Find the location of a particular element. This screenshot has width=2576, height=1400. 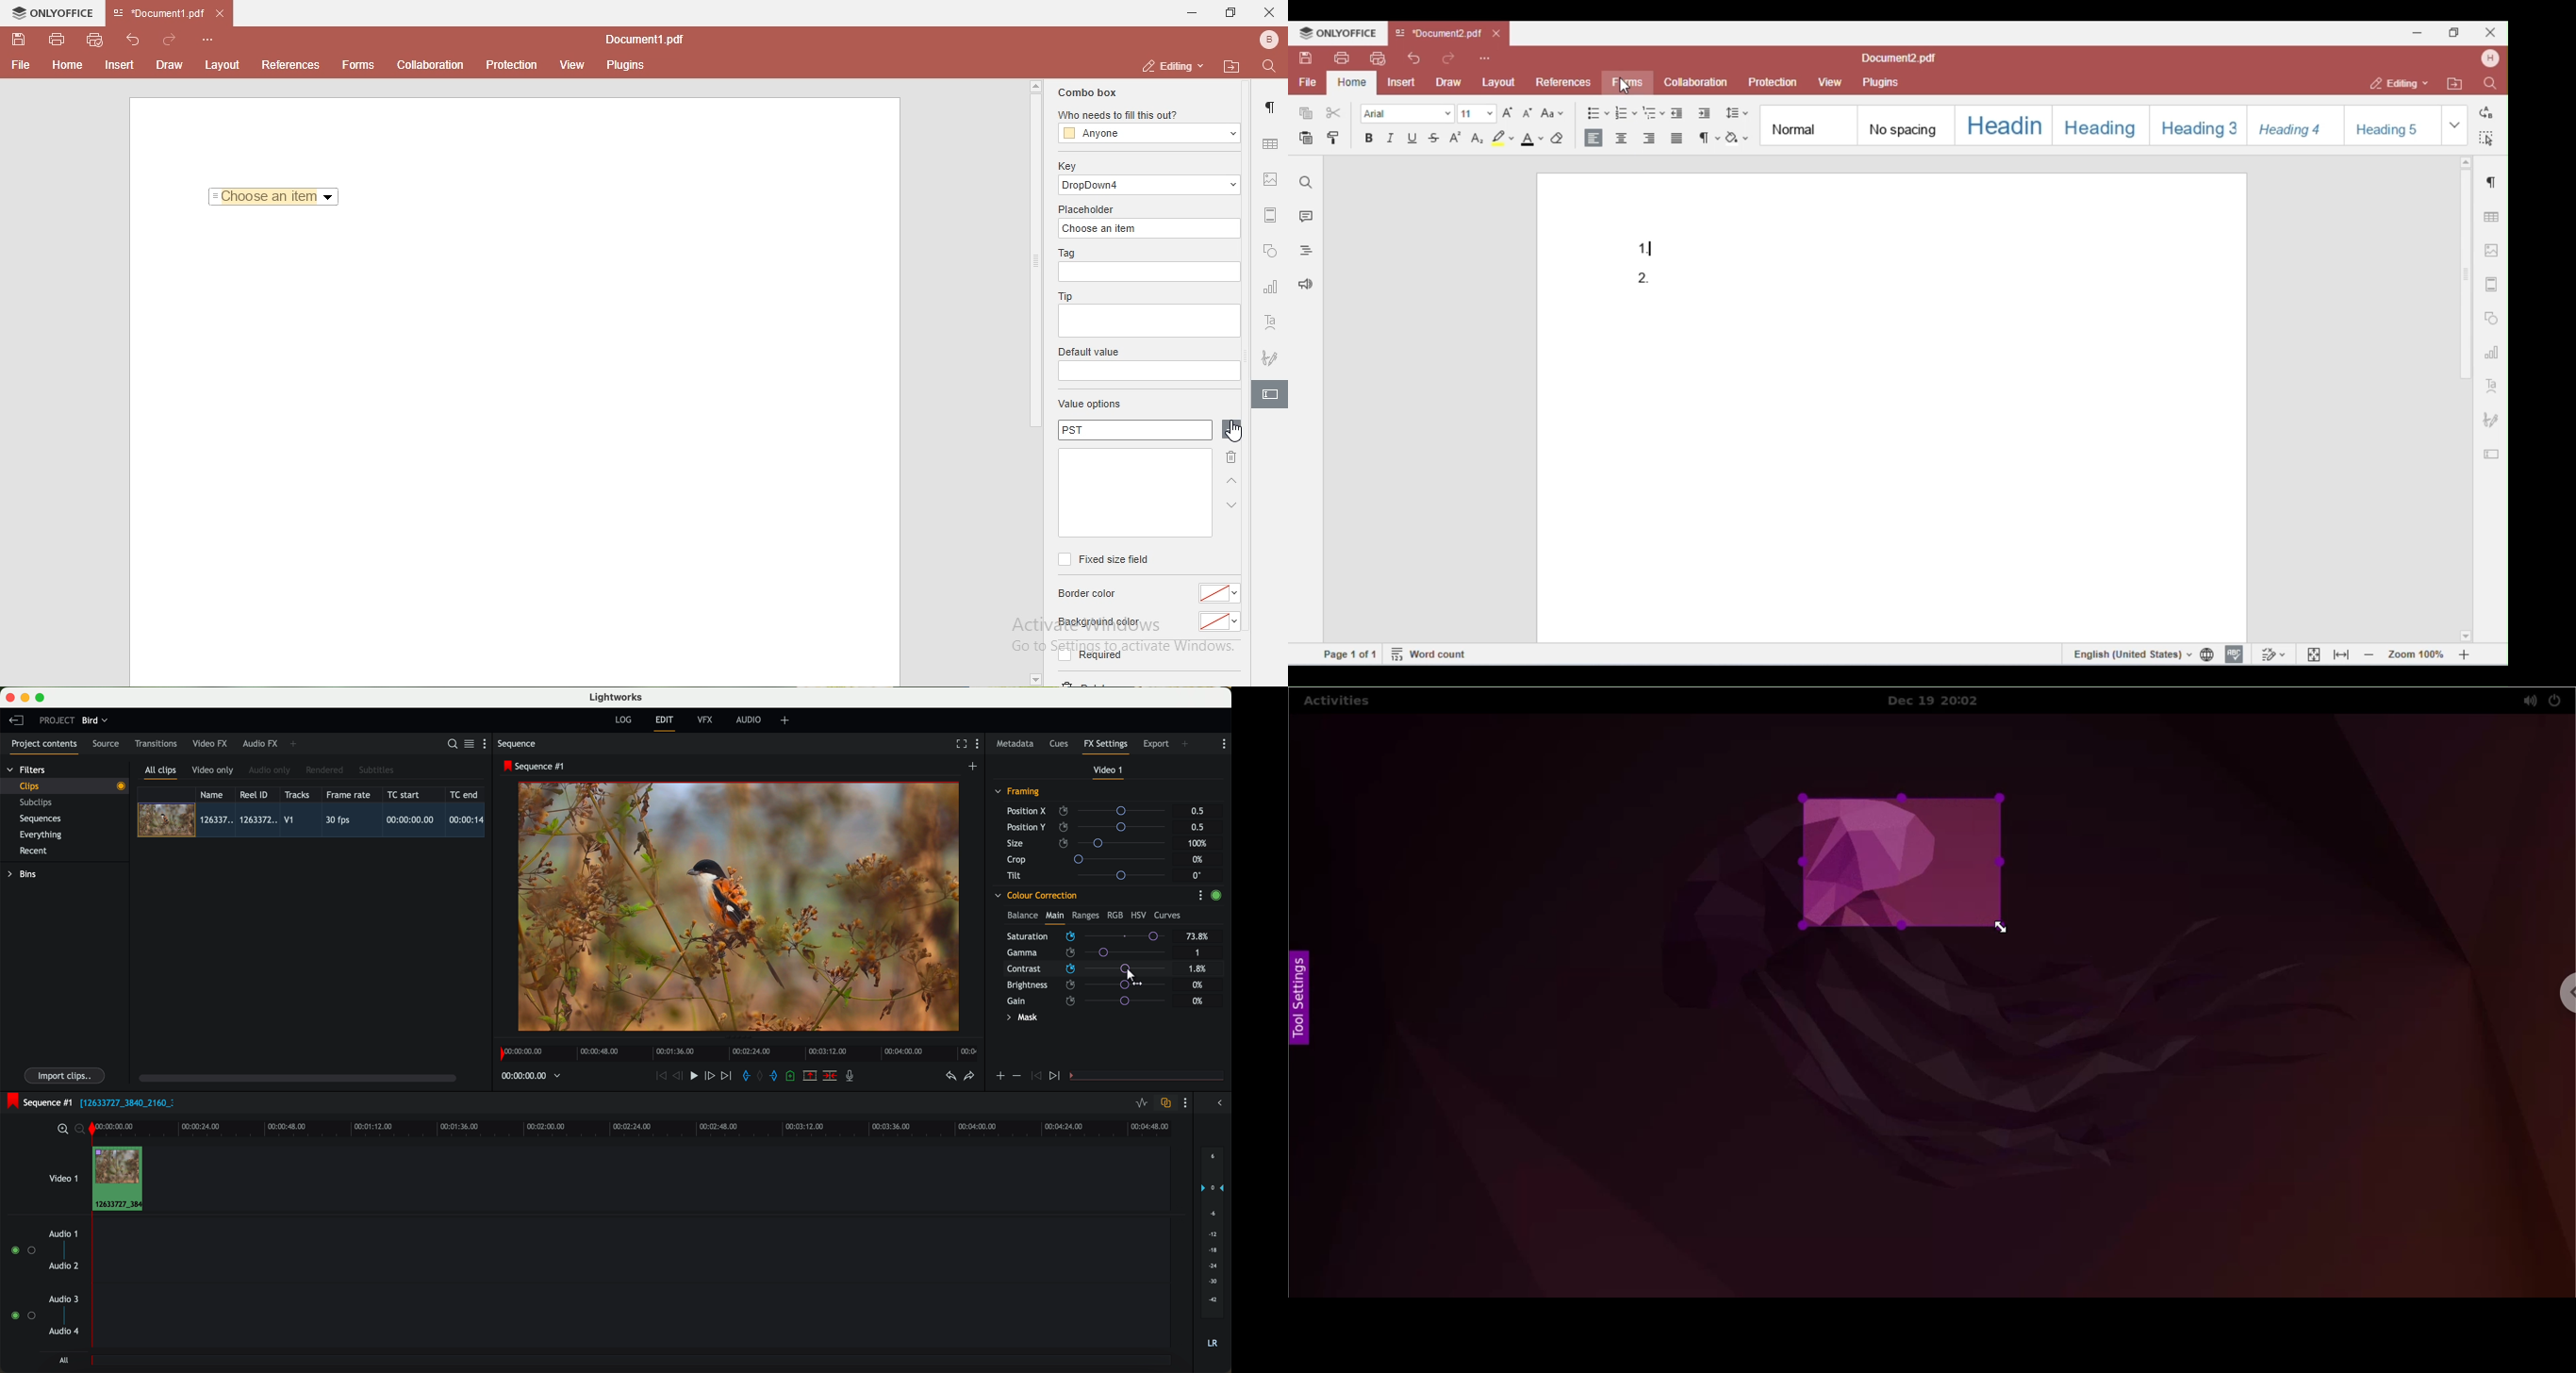

0.5 is located at coordinates (1197, 827).